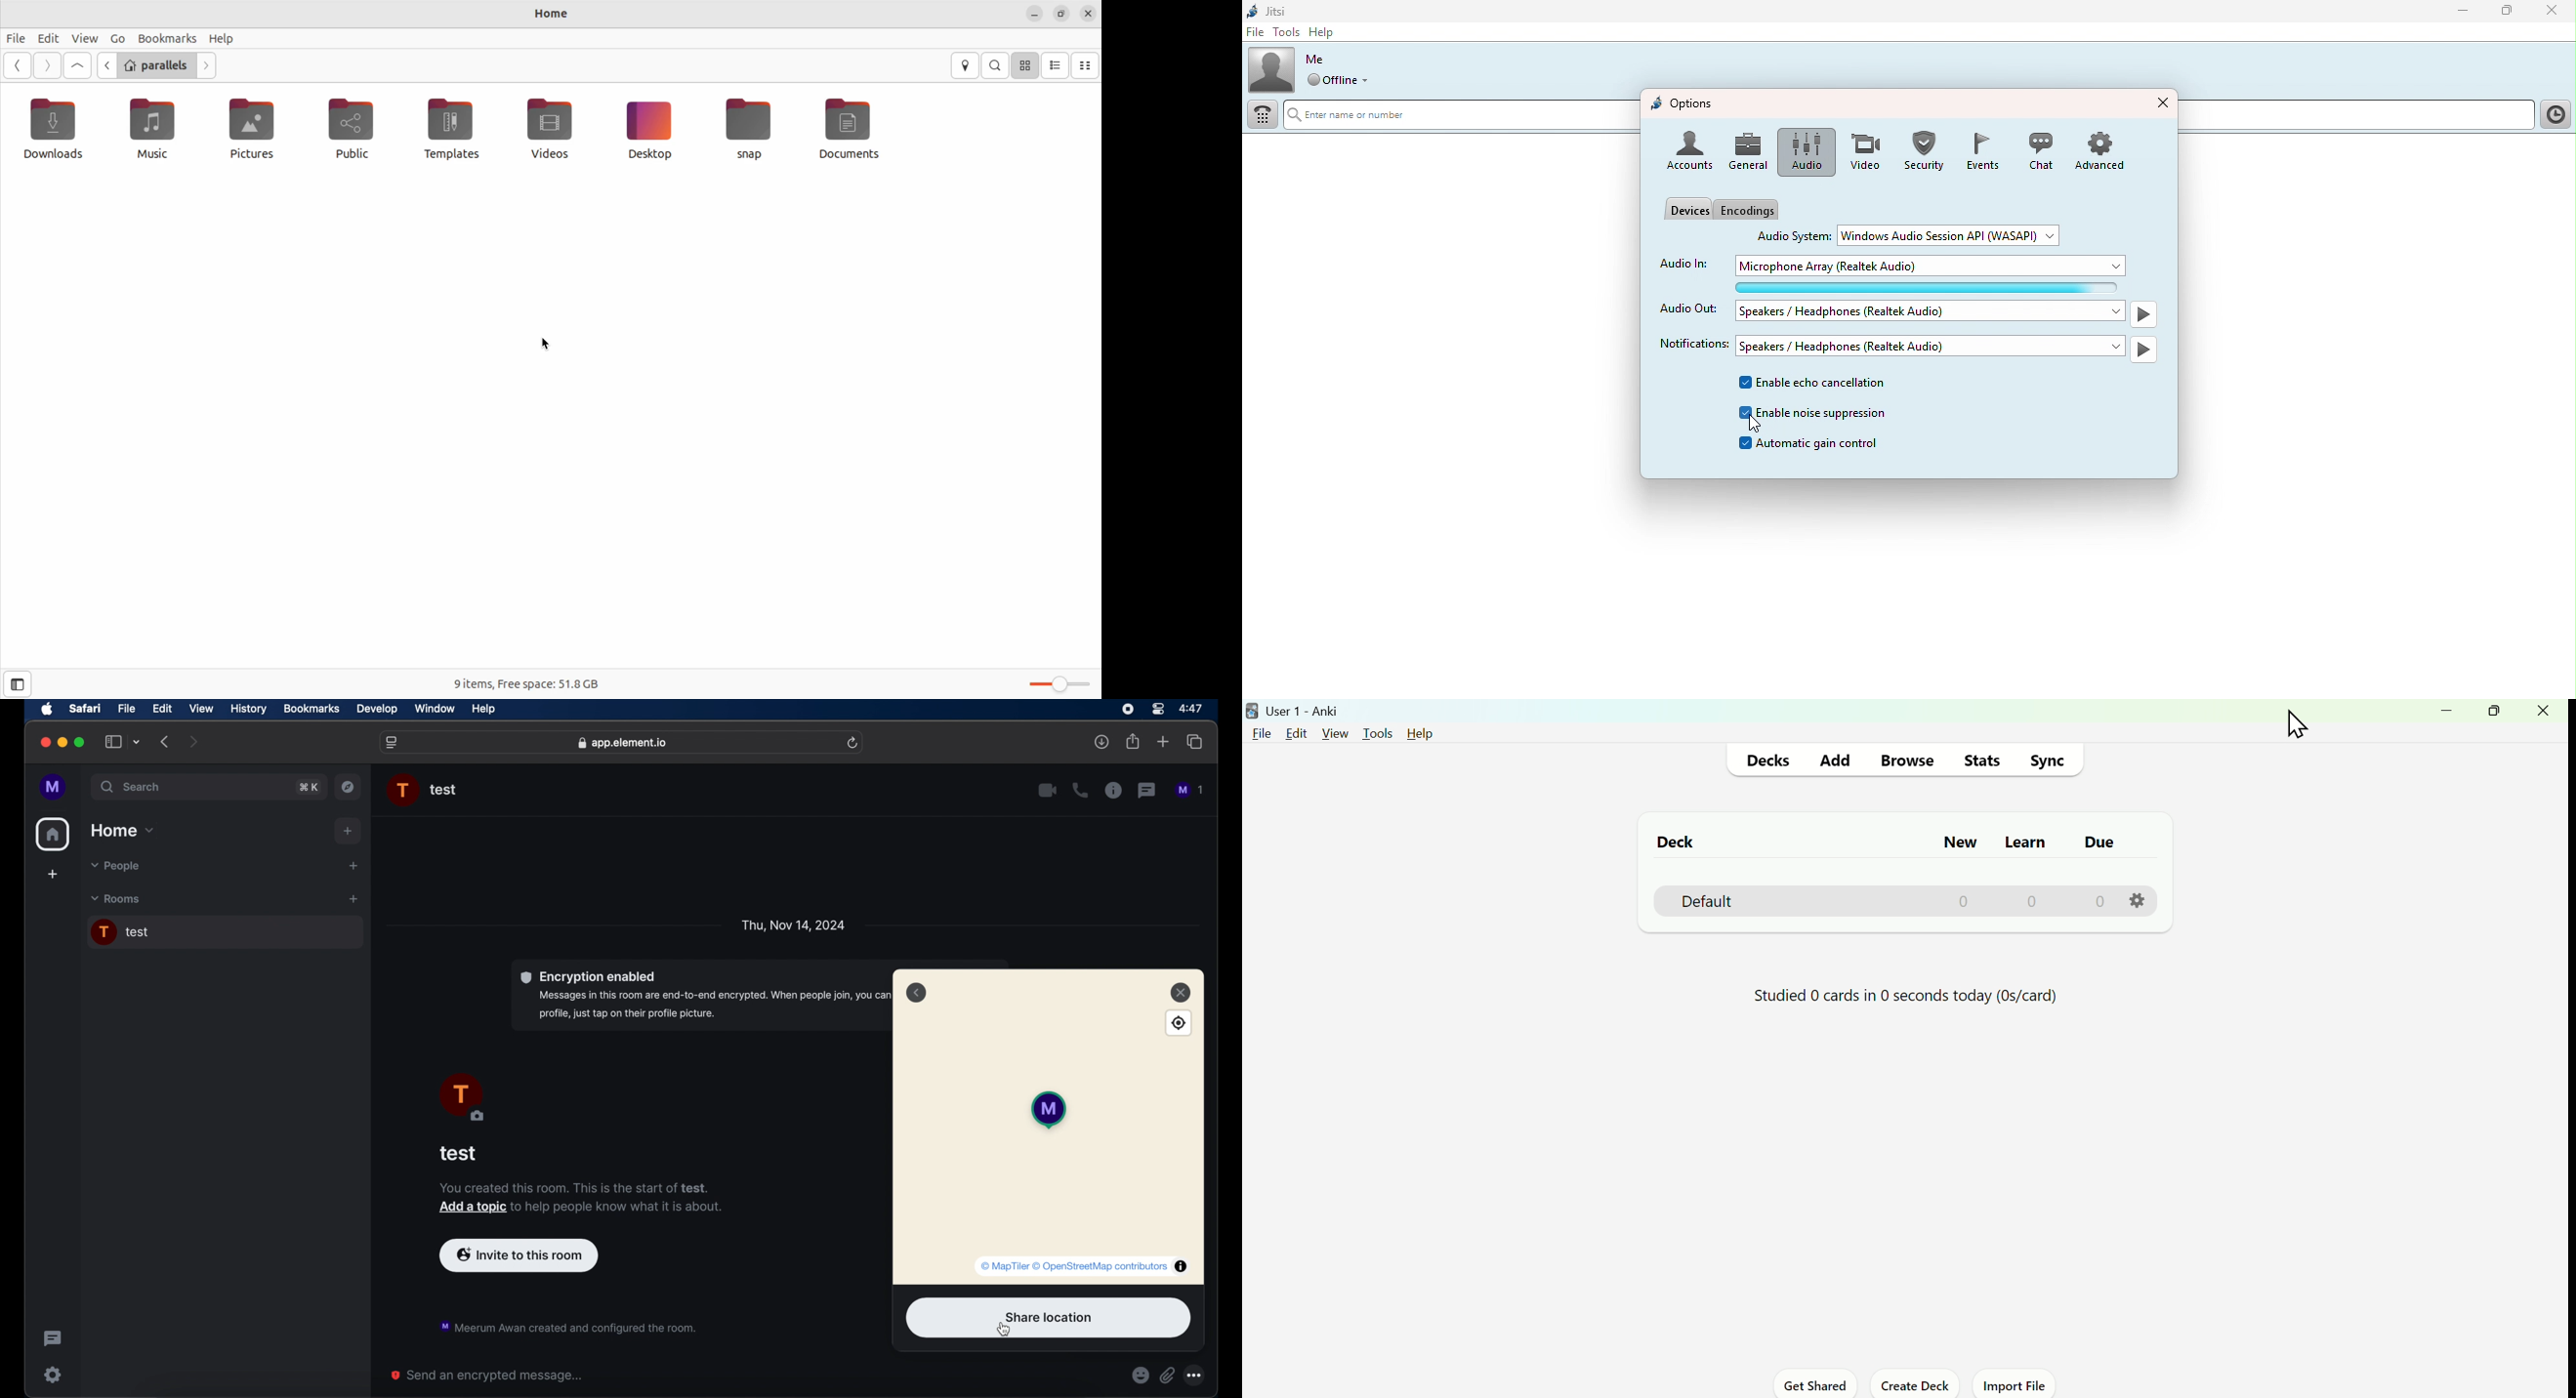 The image size is (2576, 1400). What do you see at coordinates (1141, 1375) in the screenshot?
I see `Emojis` at bounding box center [1141, 1375].